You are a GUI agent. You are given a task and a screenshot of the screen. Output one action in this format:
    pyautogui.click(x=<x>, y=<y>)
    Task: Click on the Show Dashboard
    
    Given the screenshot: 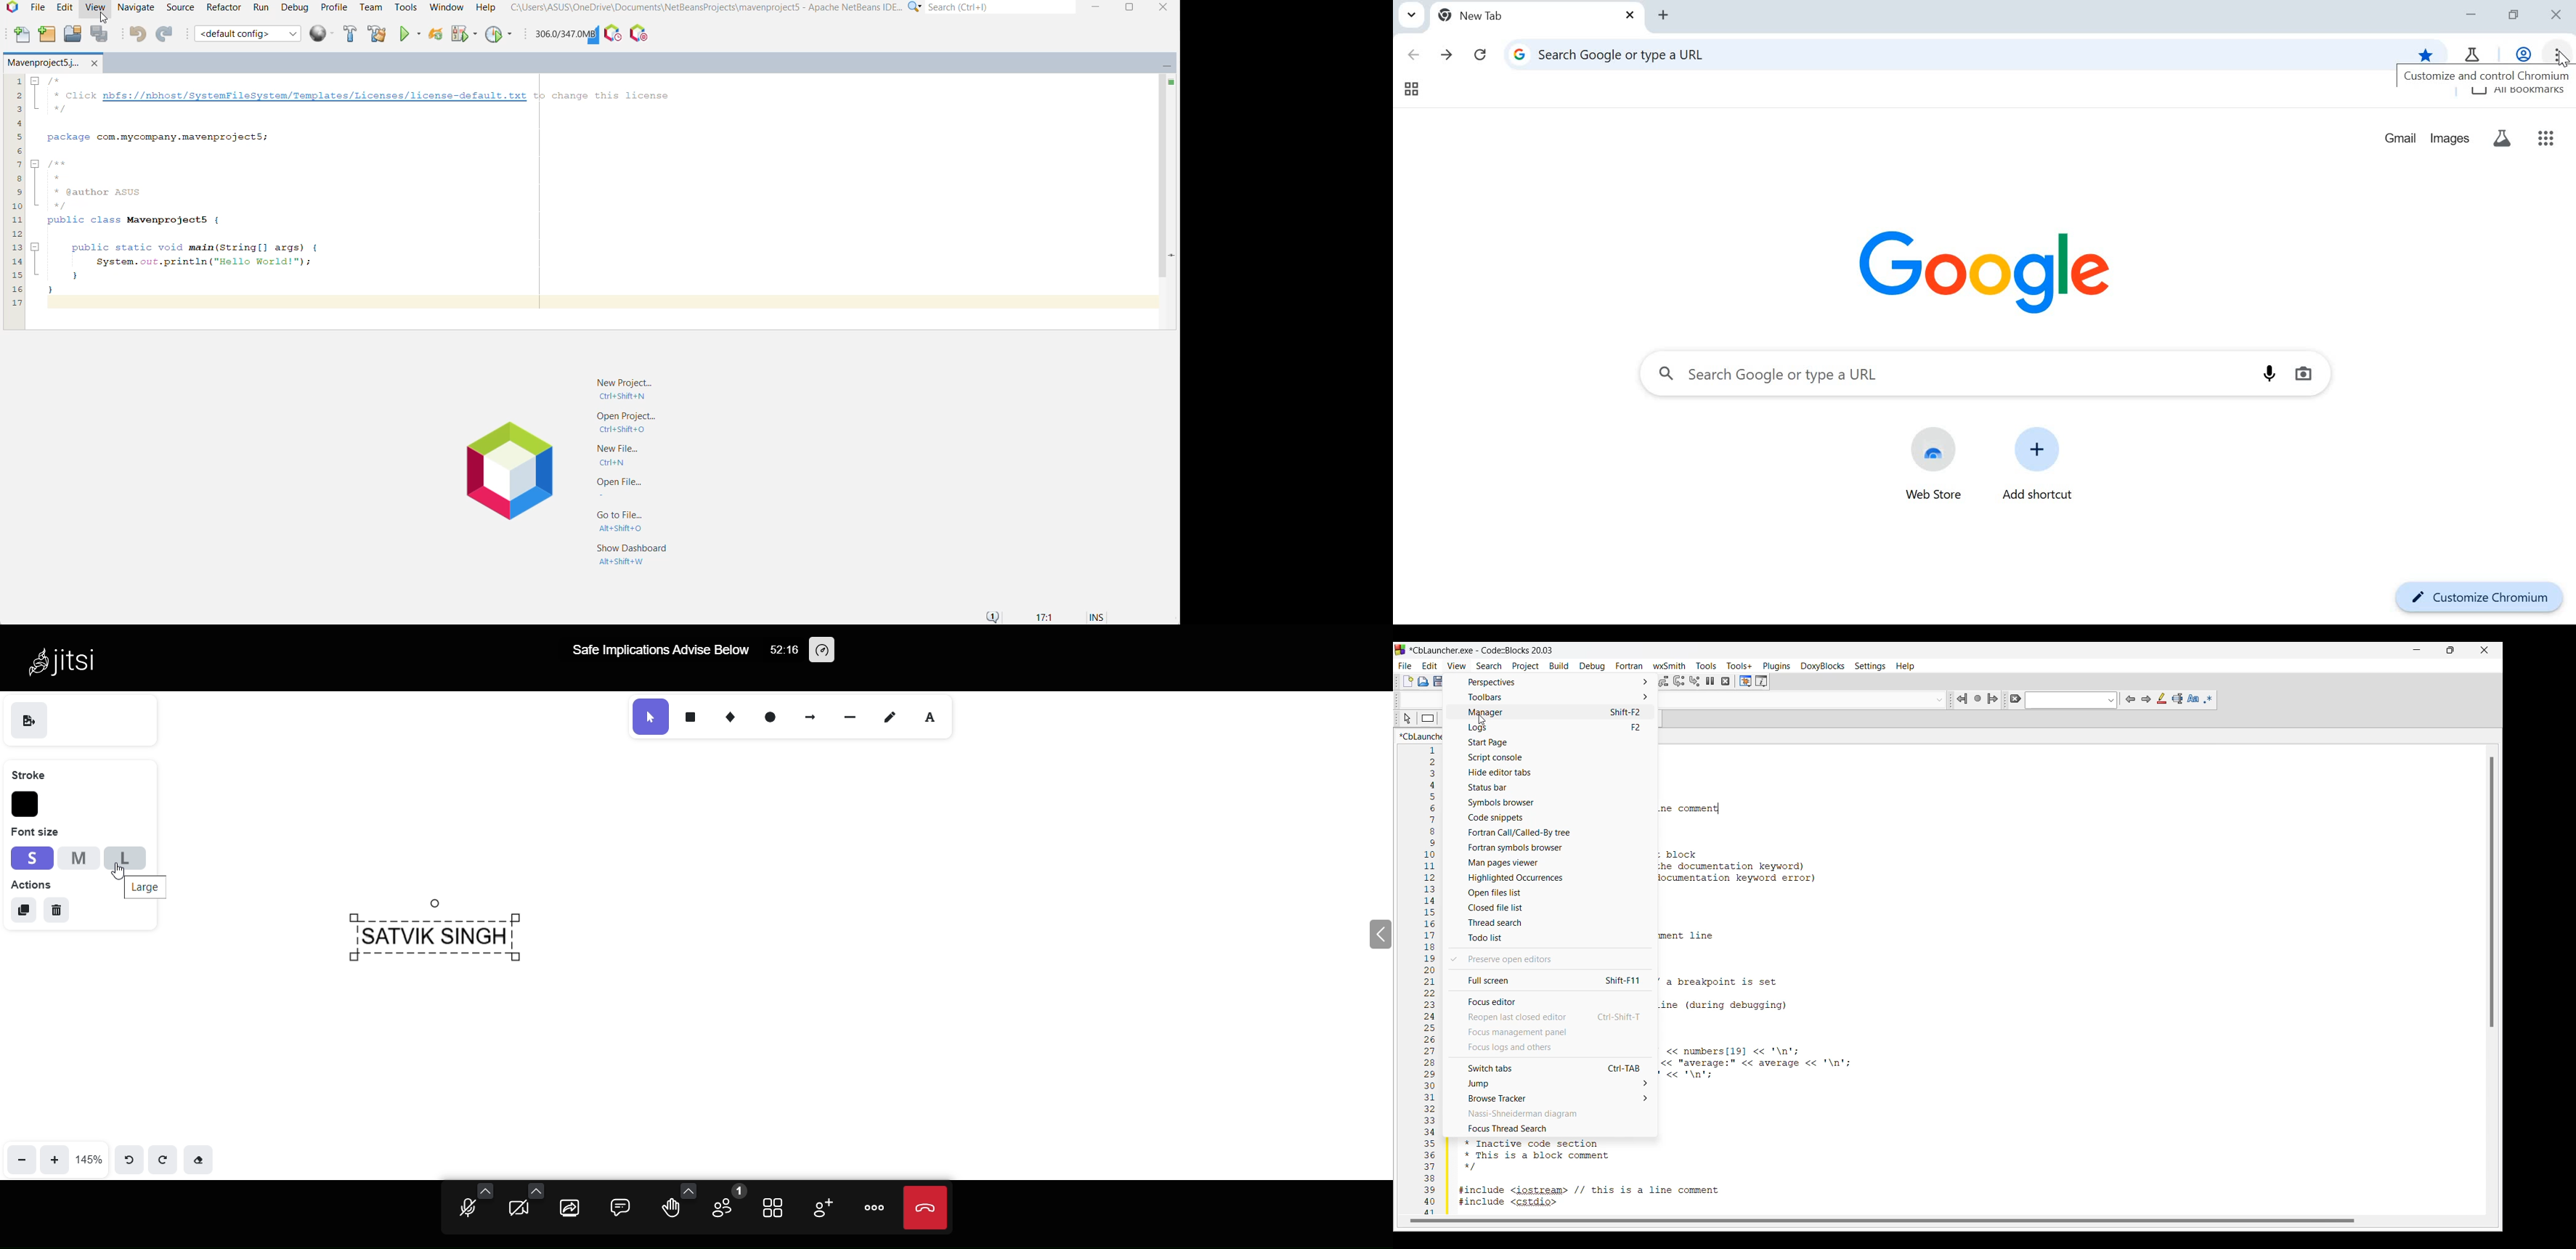 What is the action you would take?
    pyautogui.click(x=632, y=554)
    